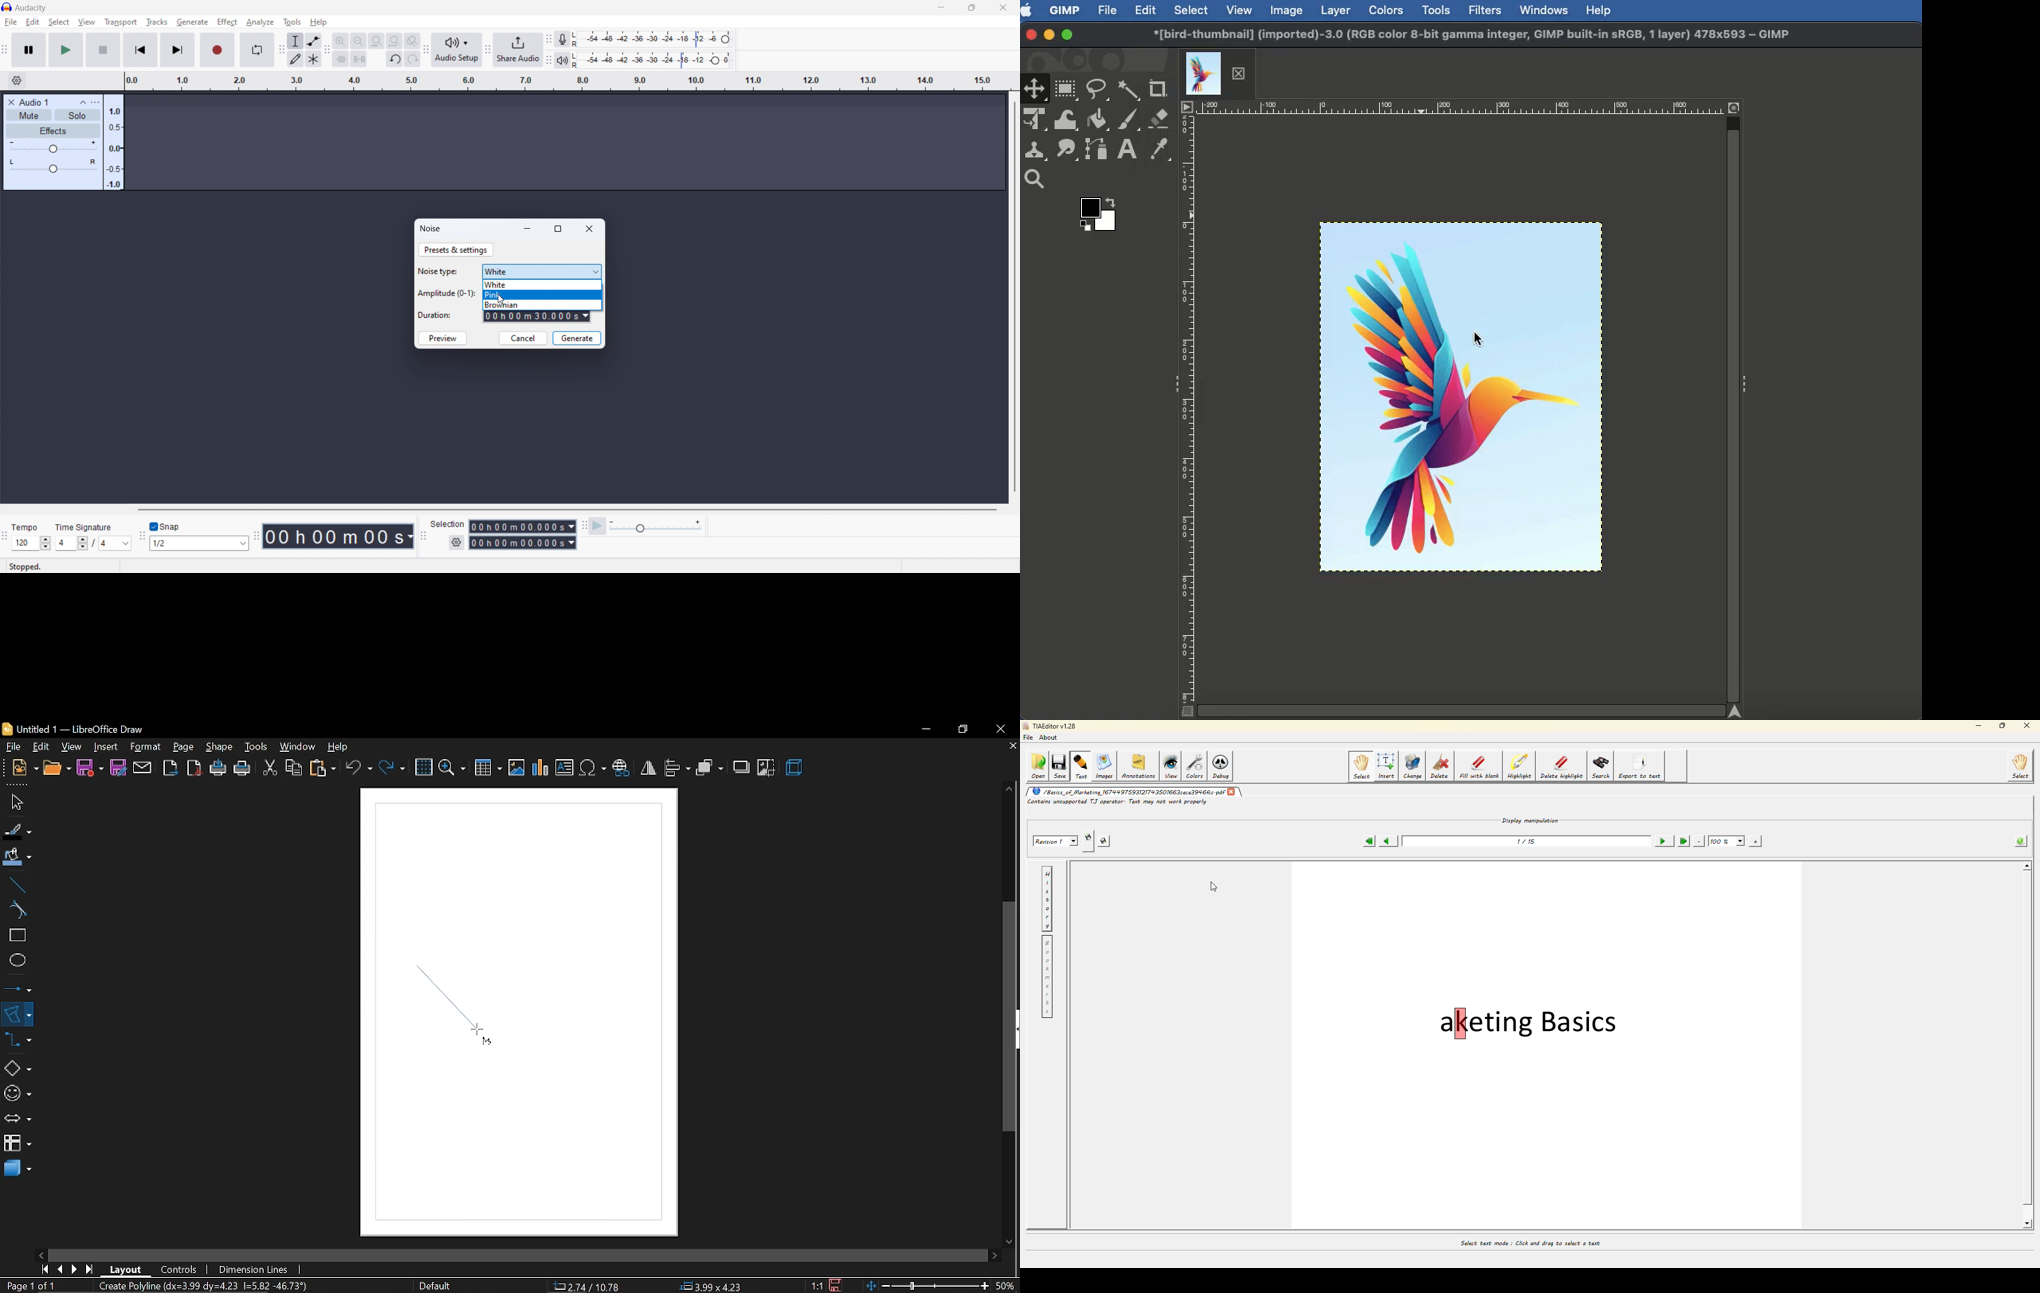 The image size is (2044, 1316). I want to click on insert, so click(105, 746).